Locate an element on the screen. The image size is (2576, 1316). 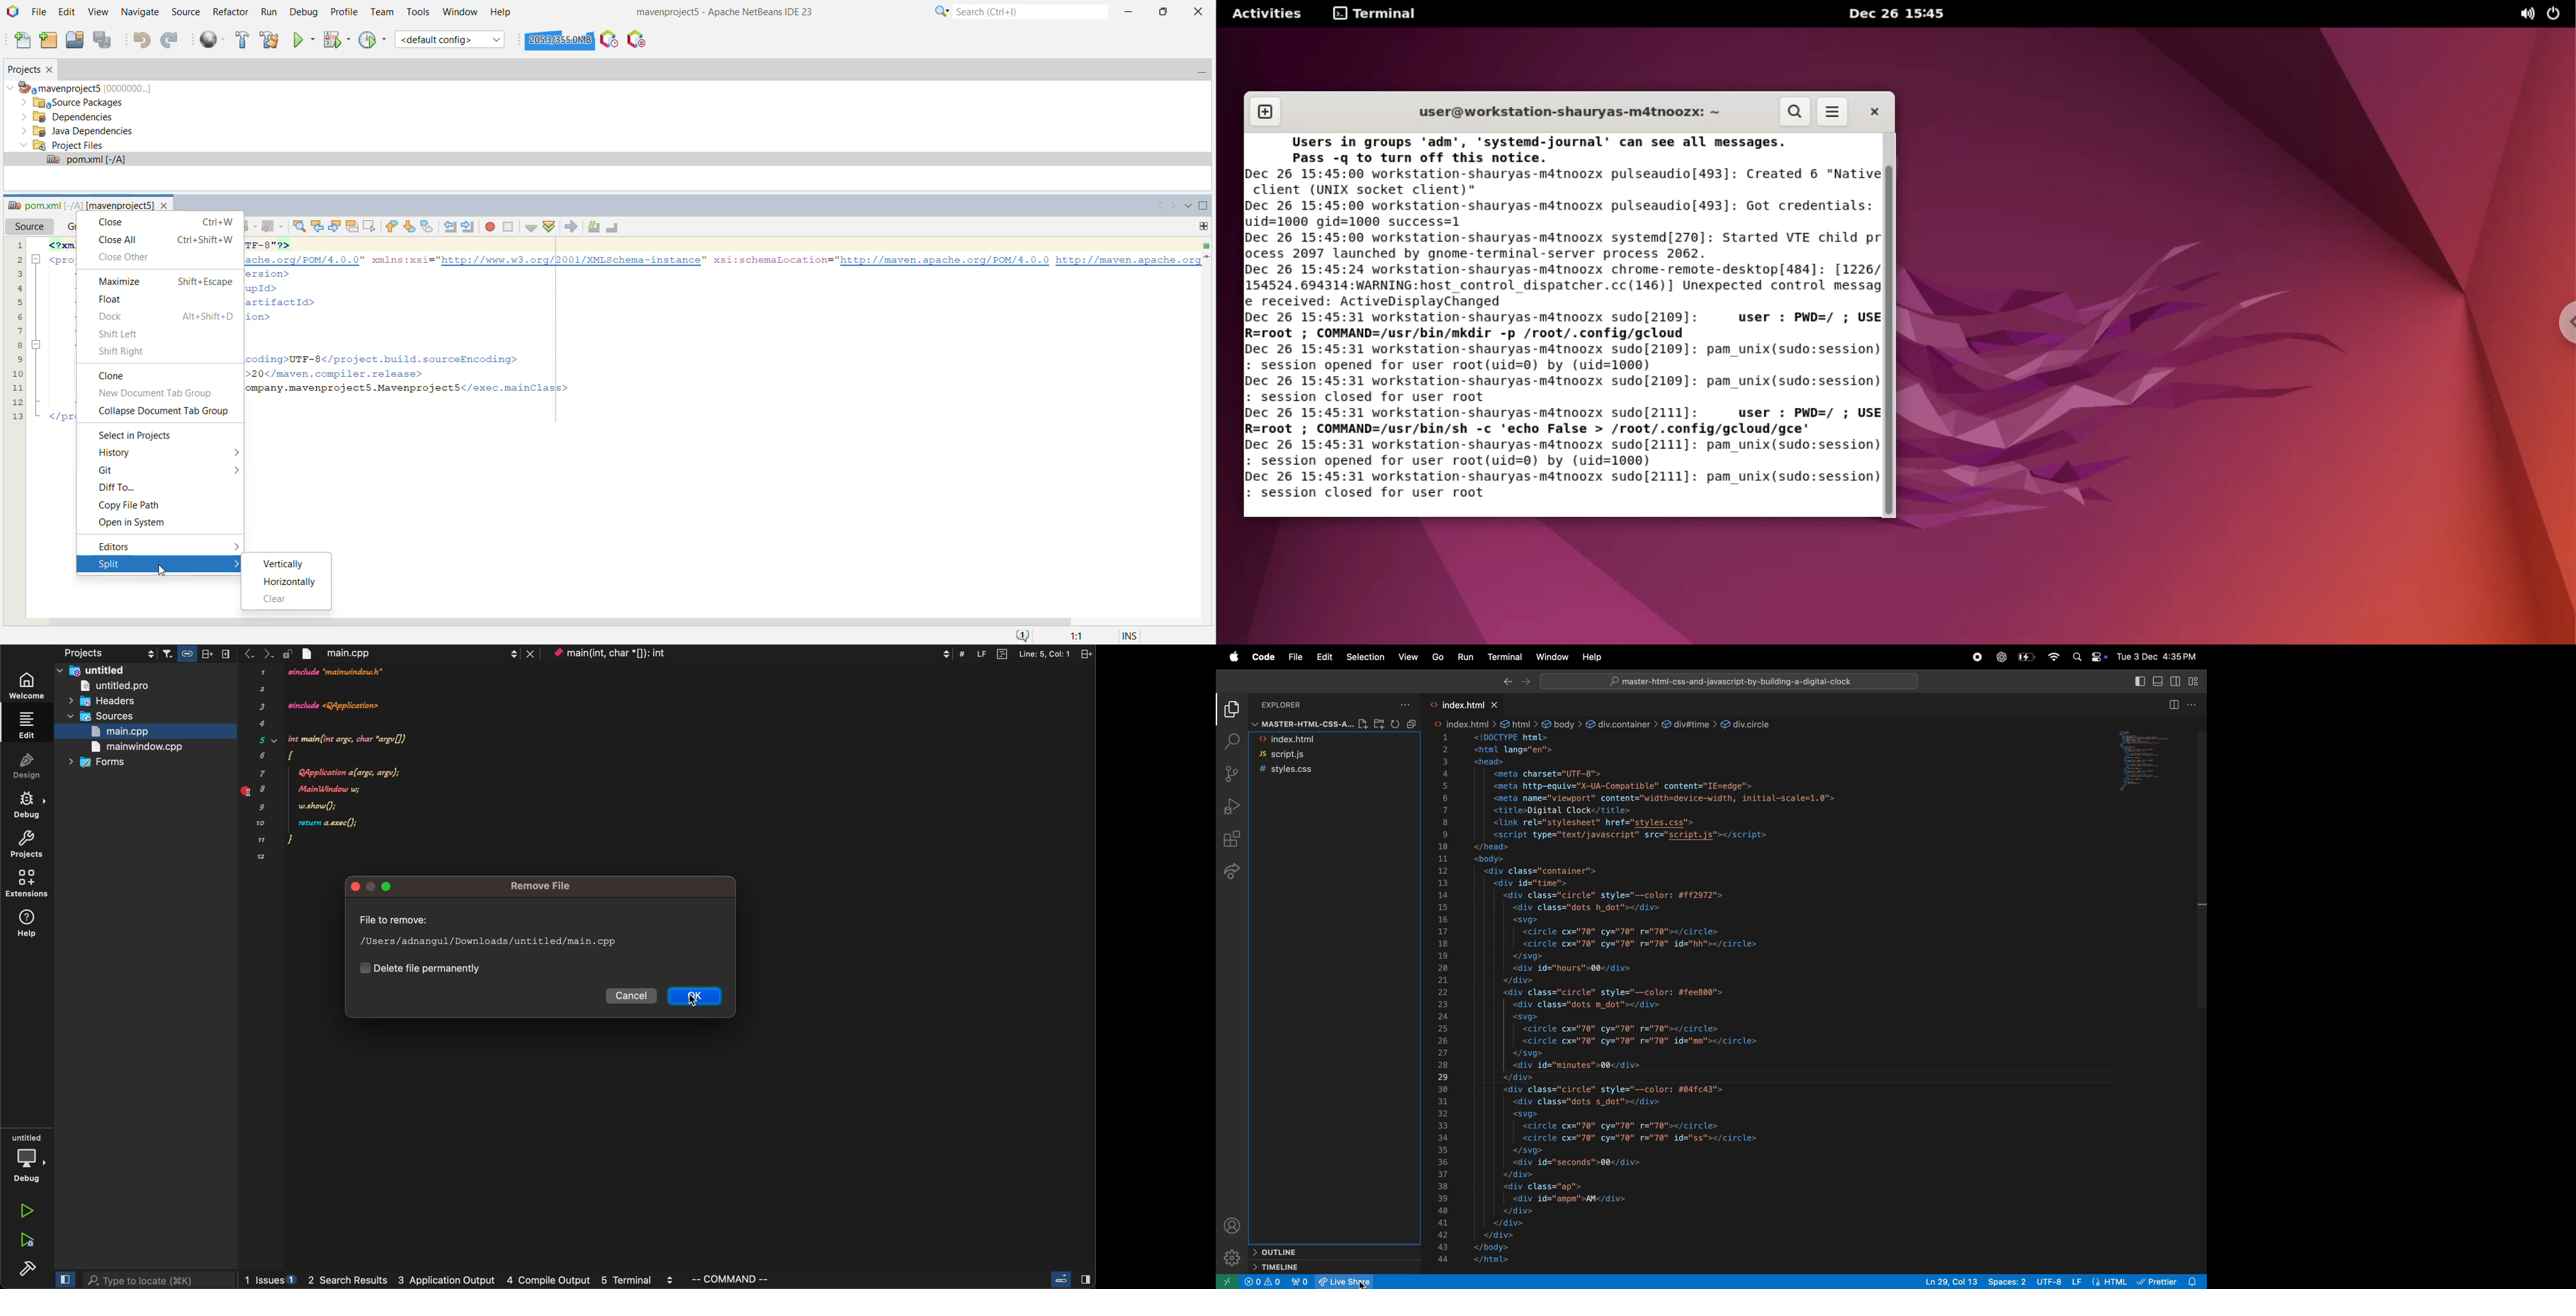
cursor is located at coordinates (1365, 1282).